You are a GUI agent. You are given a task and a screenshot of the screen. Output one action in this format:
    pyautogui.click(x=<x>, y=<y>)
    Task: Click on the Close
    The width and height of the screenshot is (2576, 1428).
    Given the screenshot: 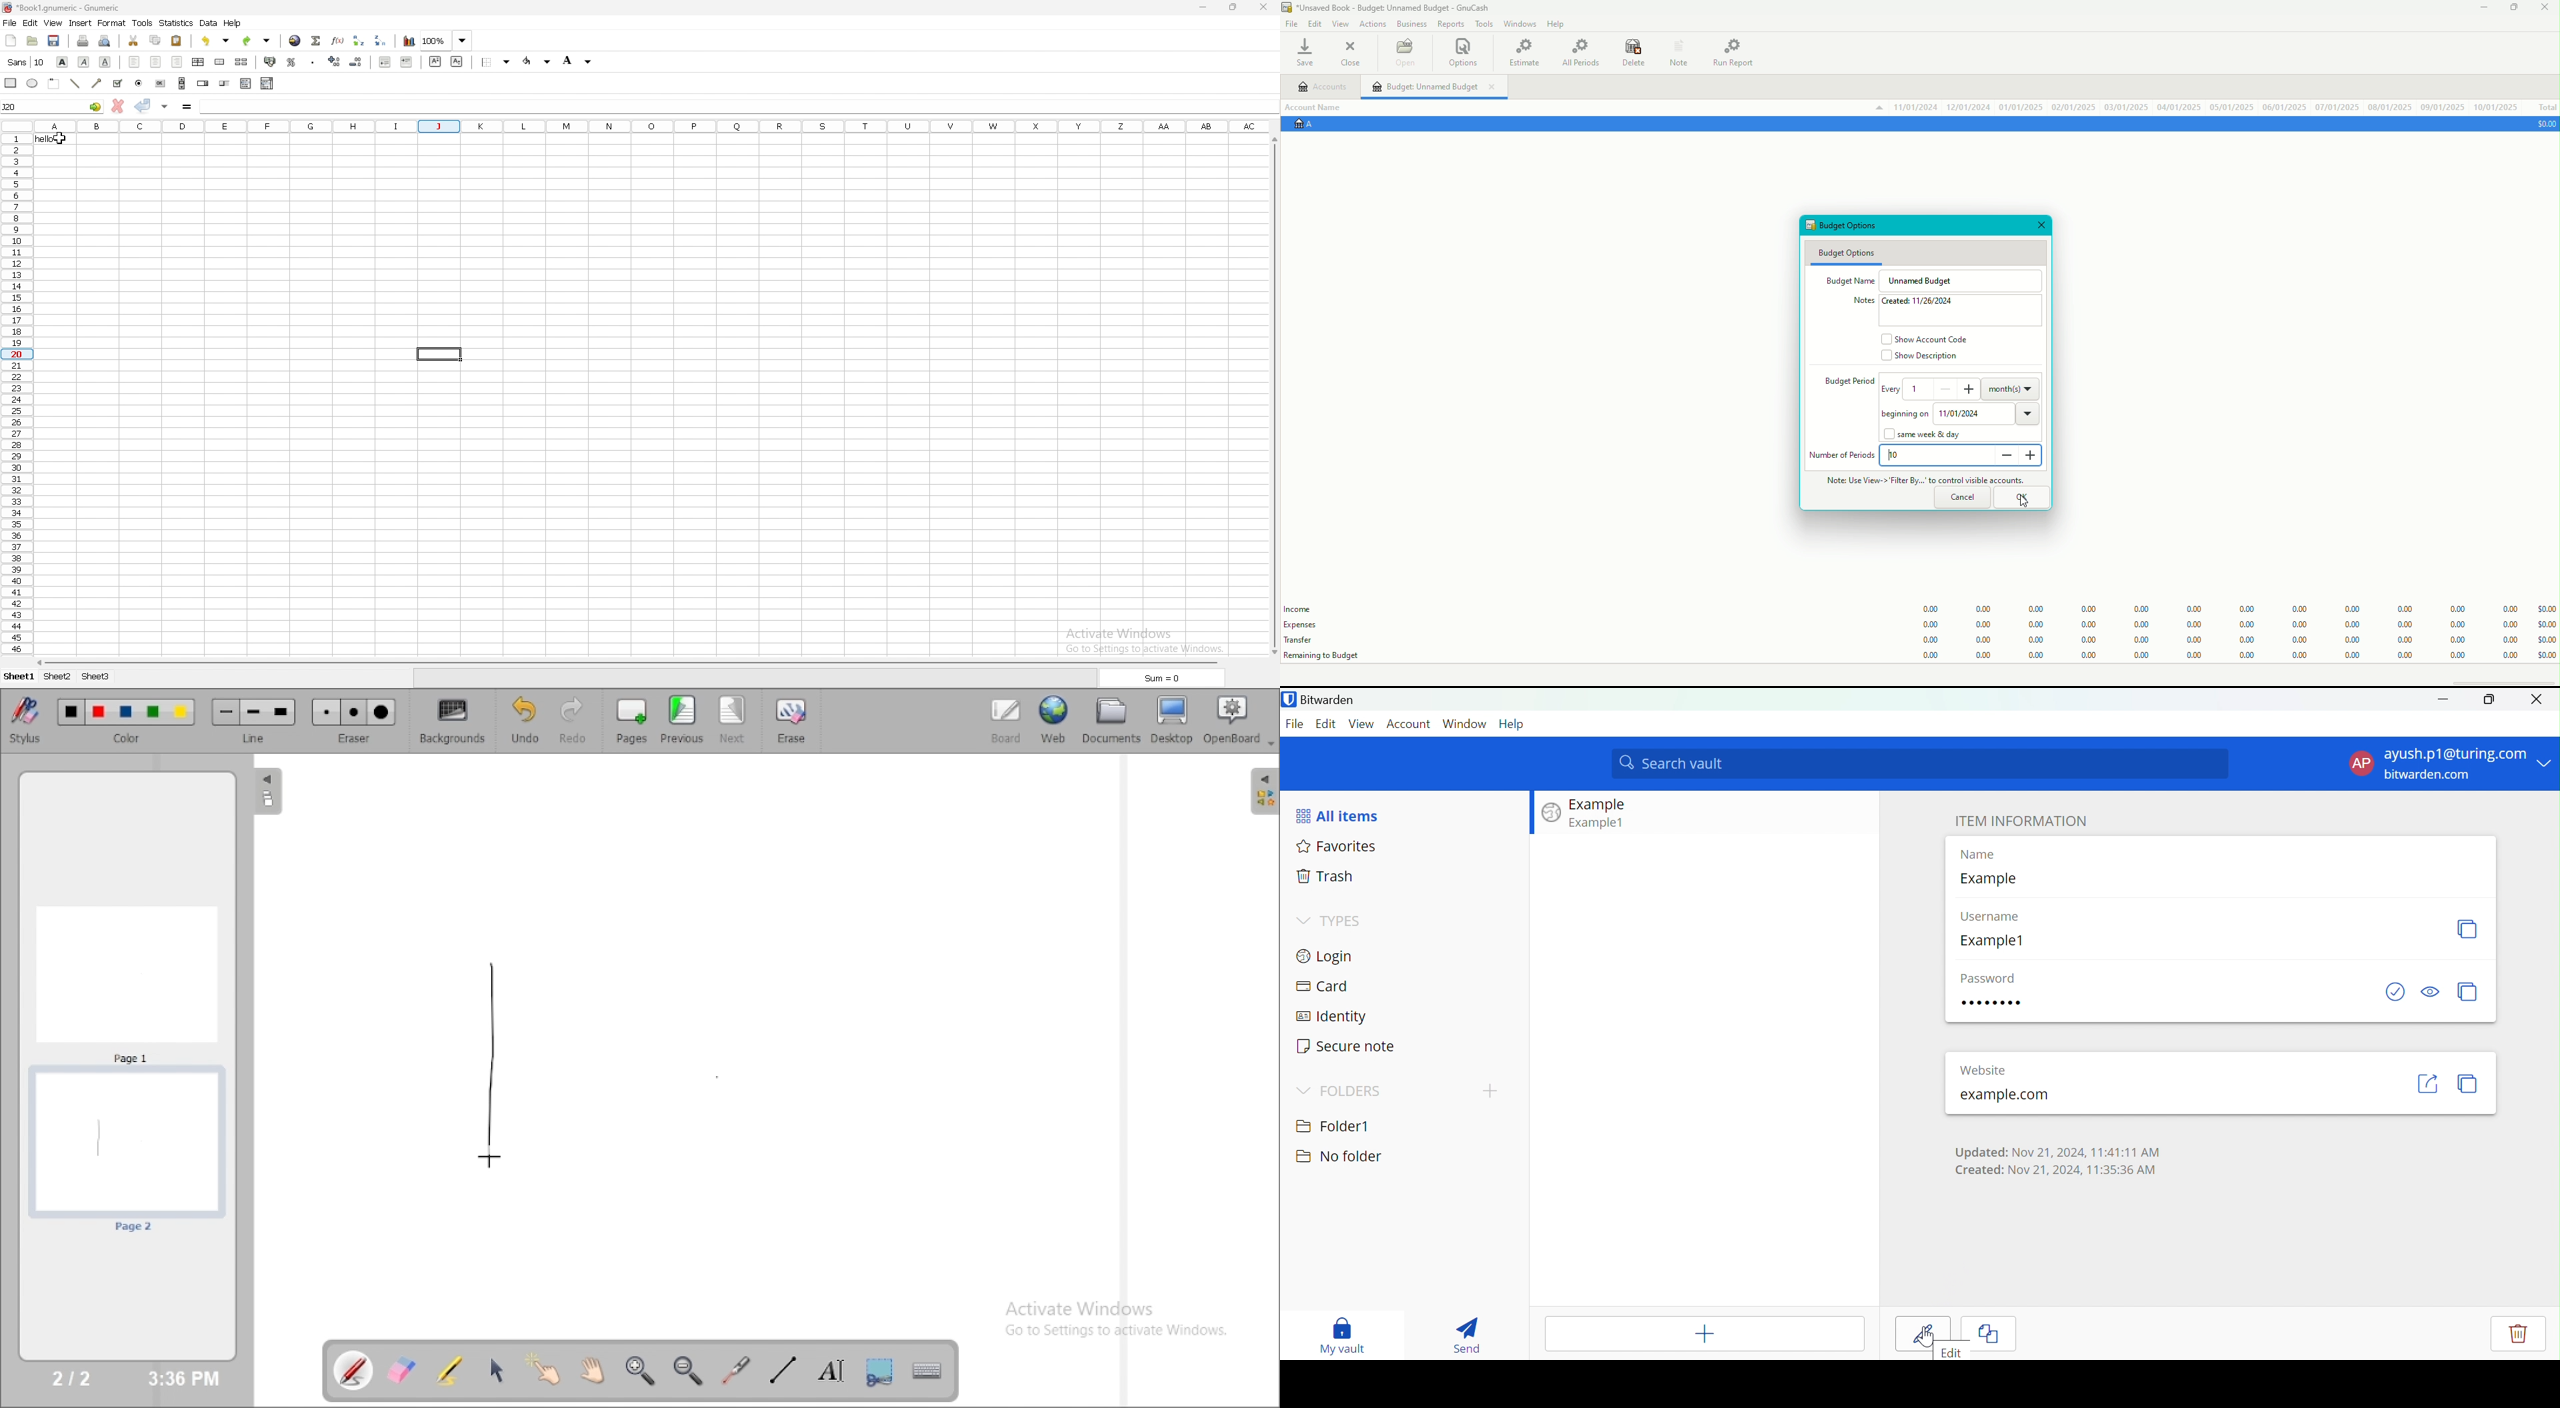 What is the action you would take?
    pyautogui.click(x=2541, y=699)
    